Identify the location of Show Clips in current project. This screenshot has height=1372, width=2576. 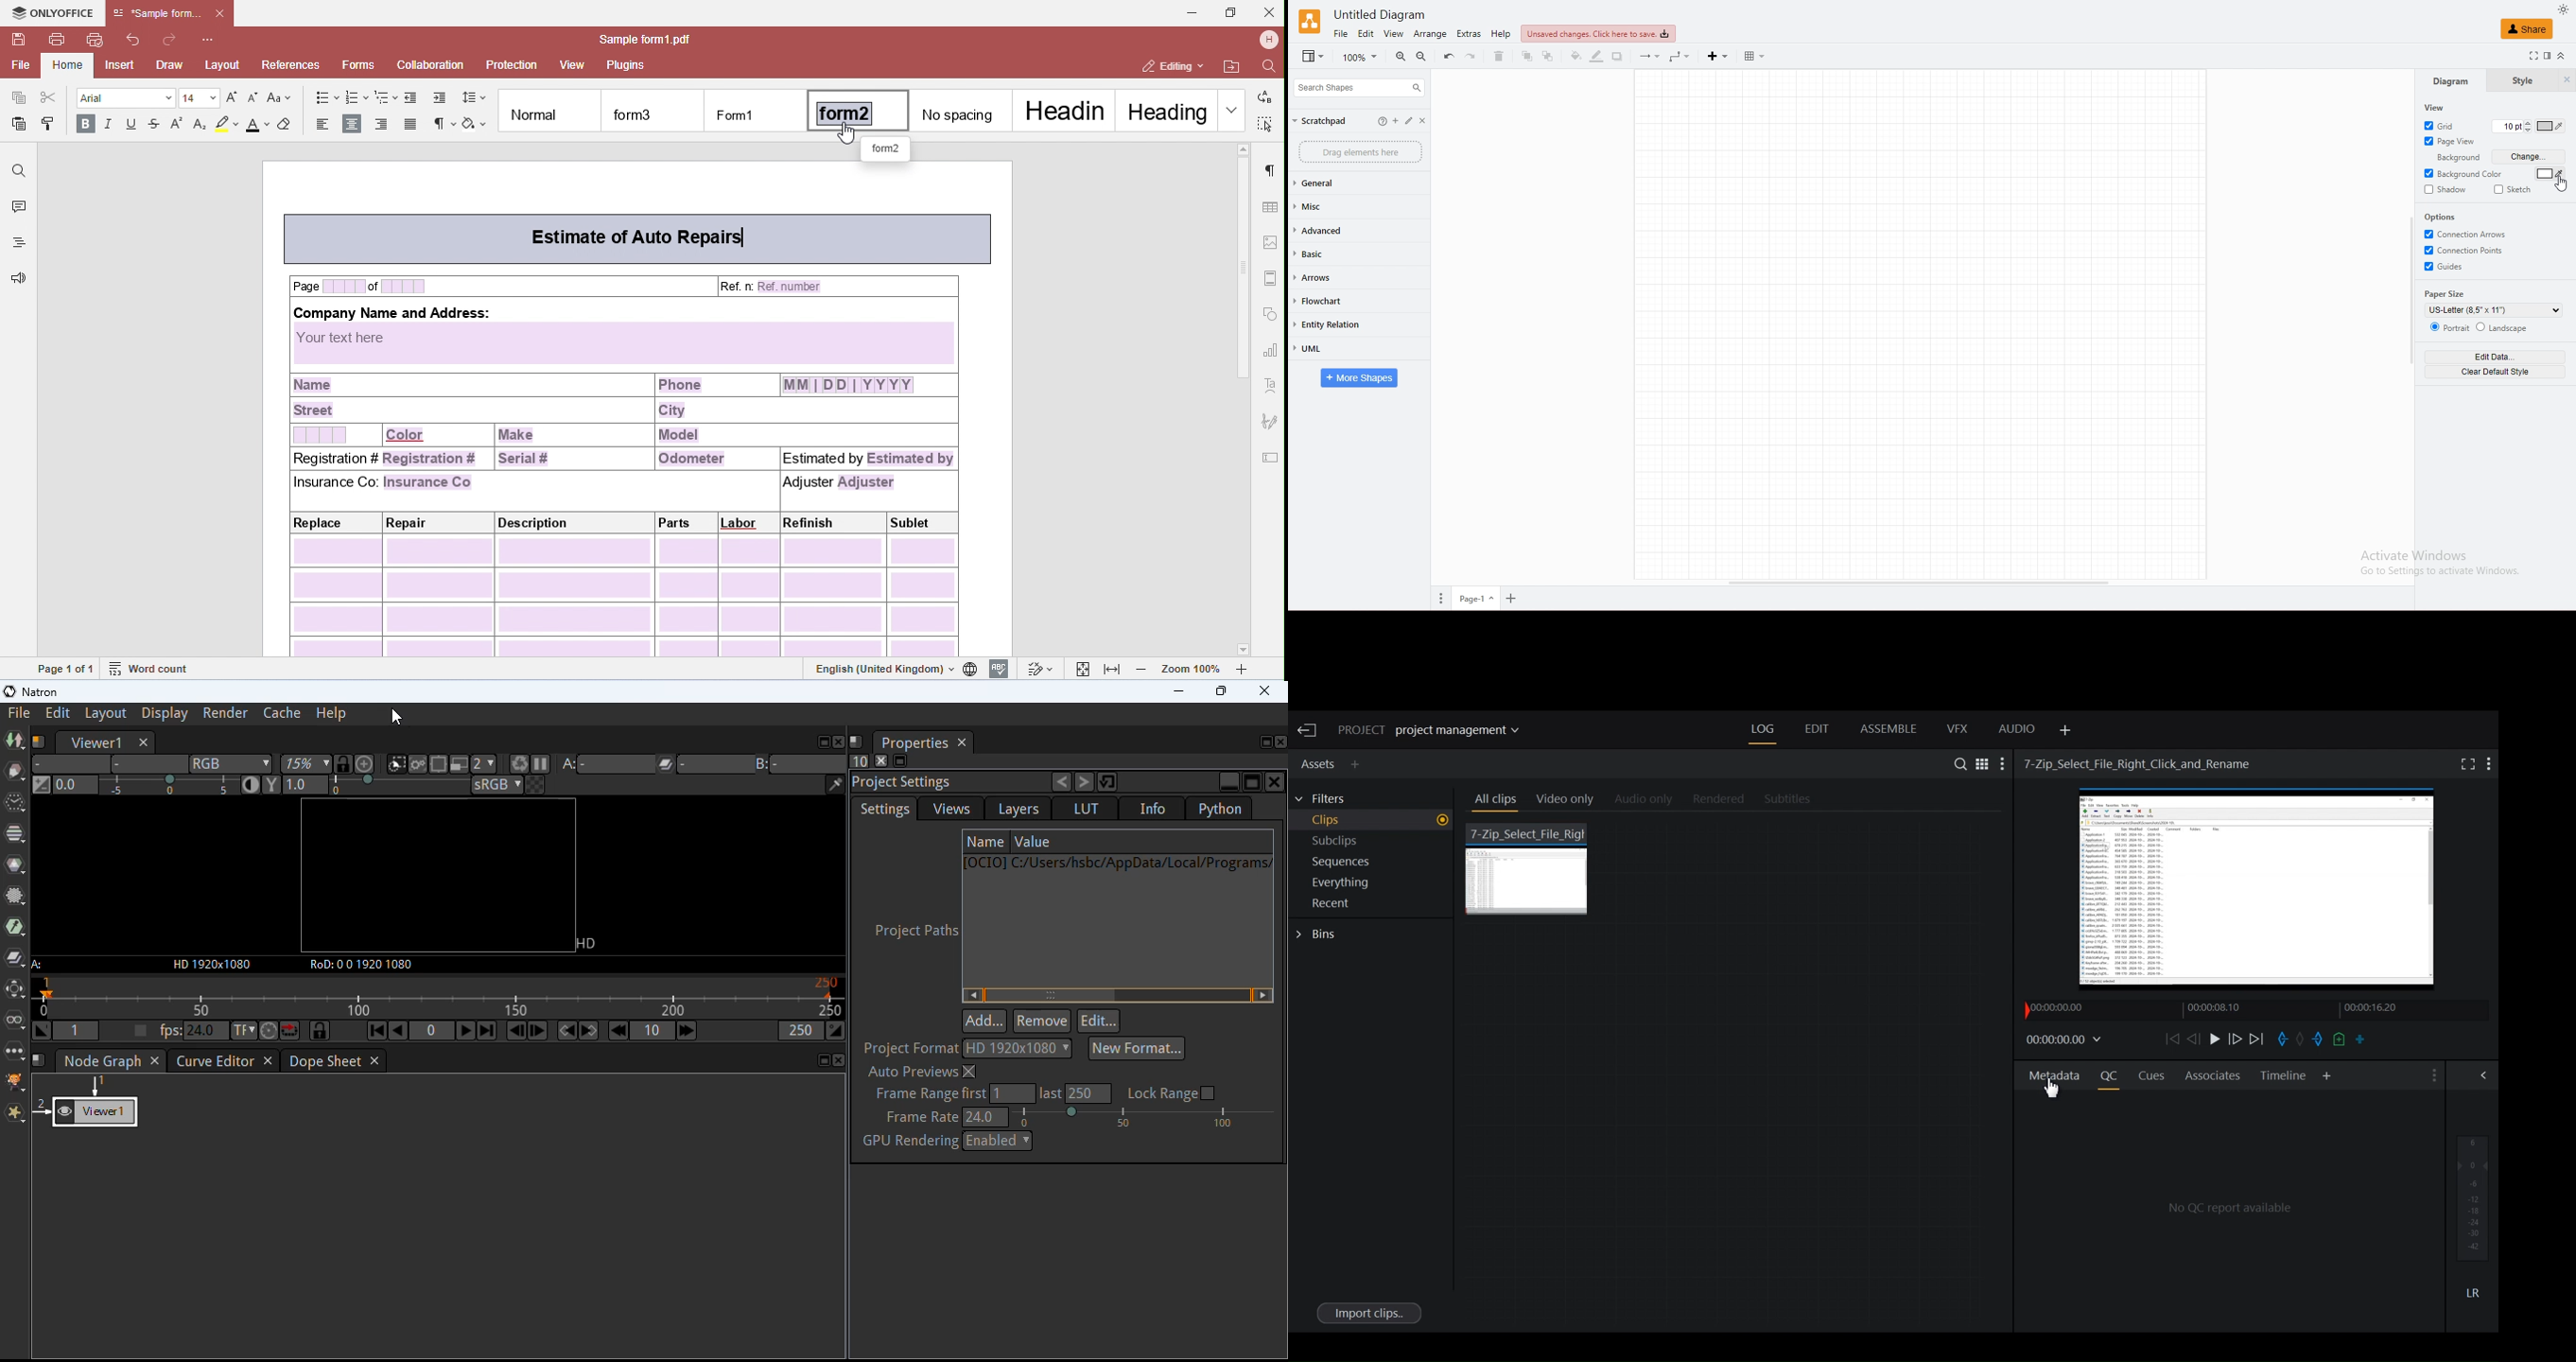
(1372, 822).